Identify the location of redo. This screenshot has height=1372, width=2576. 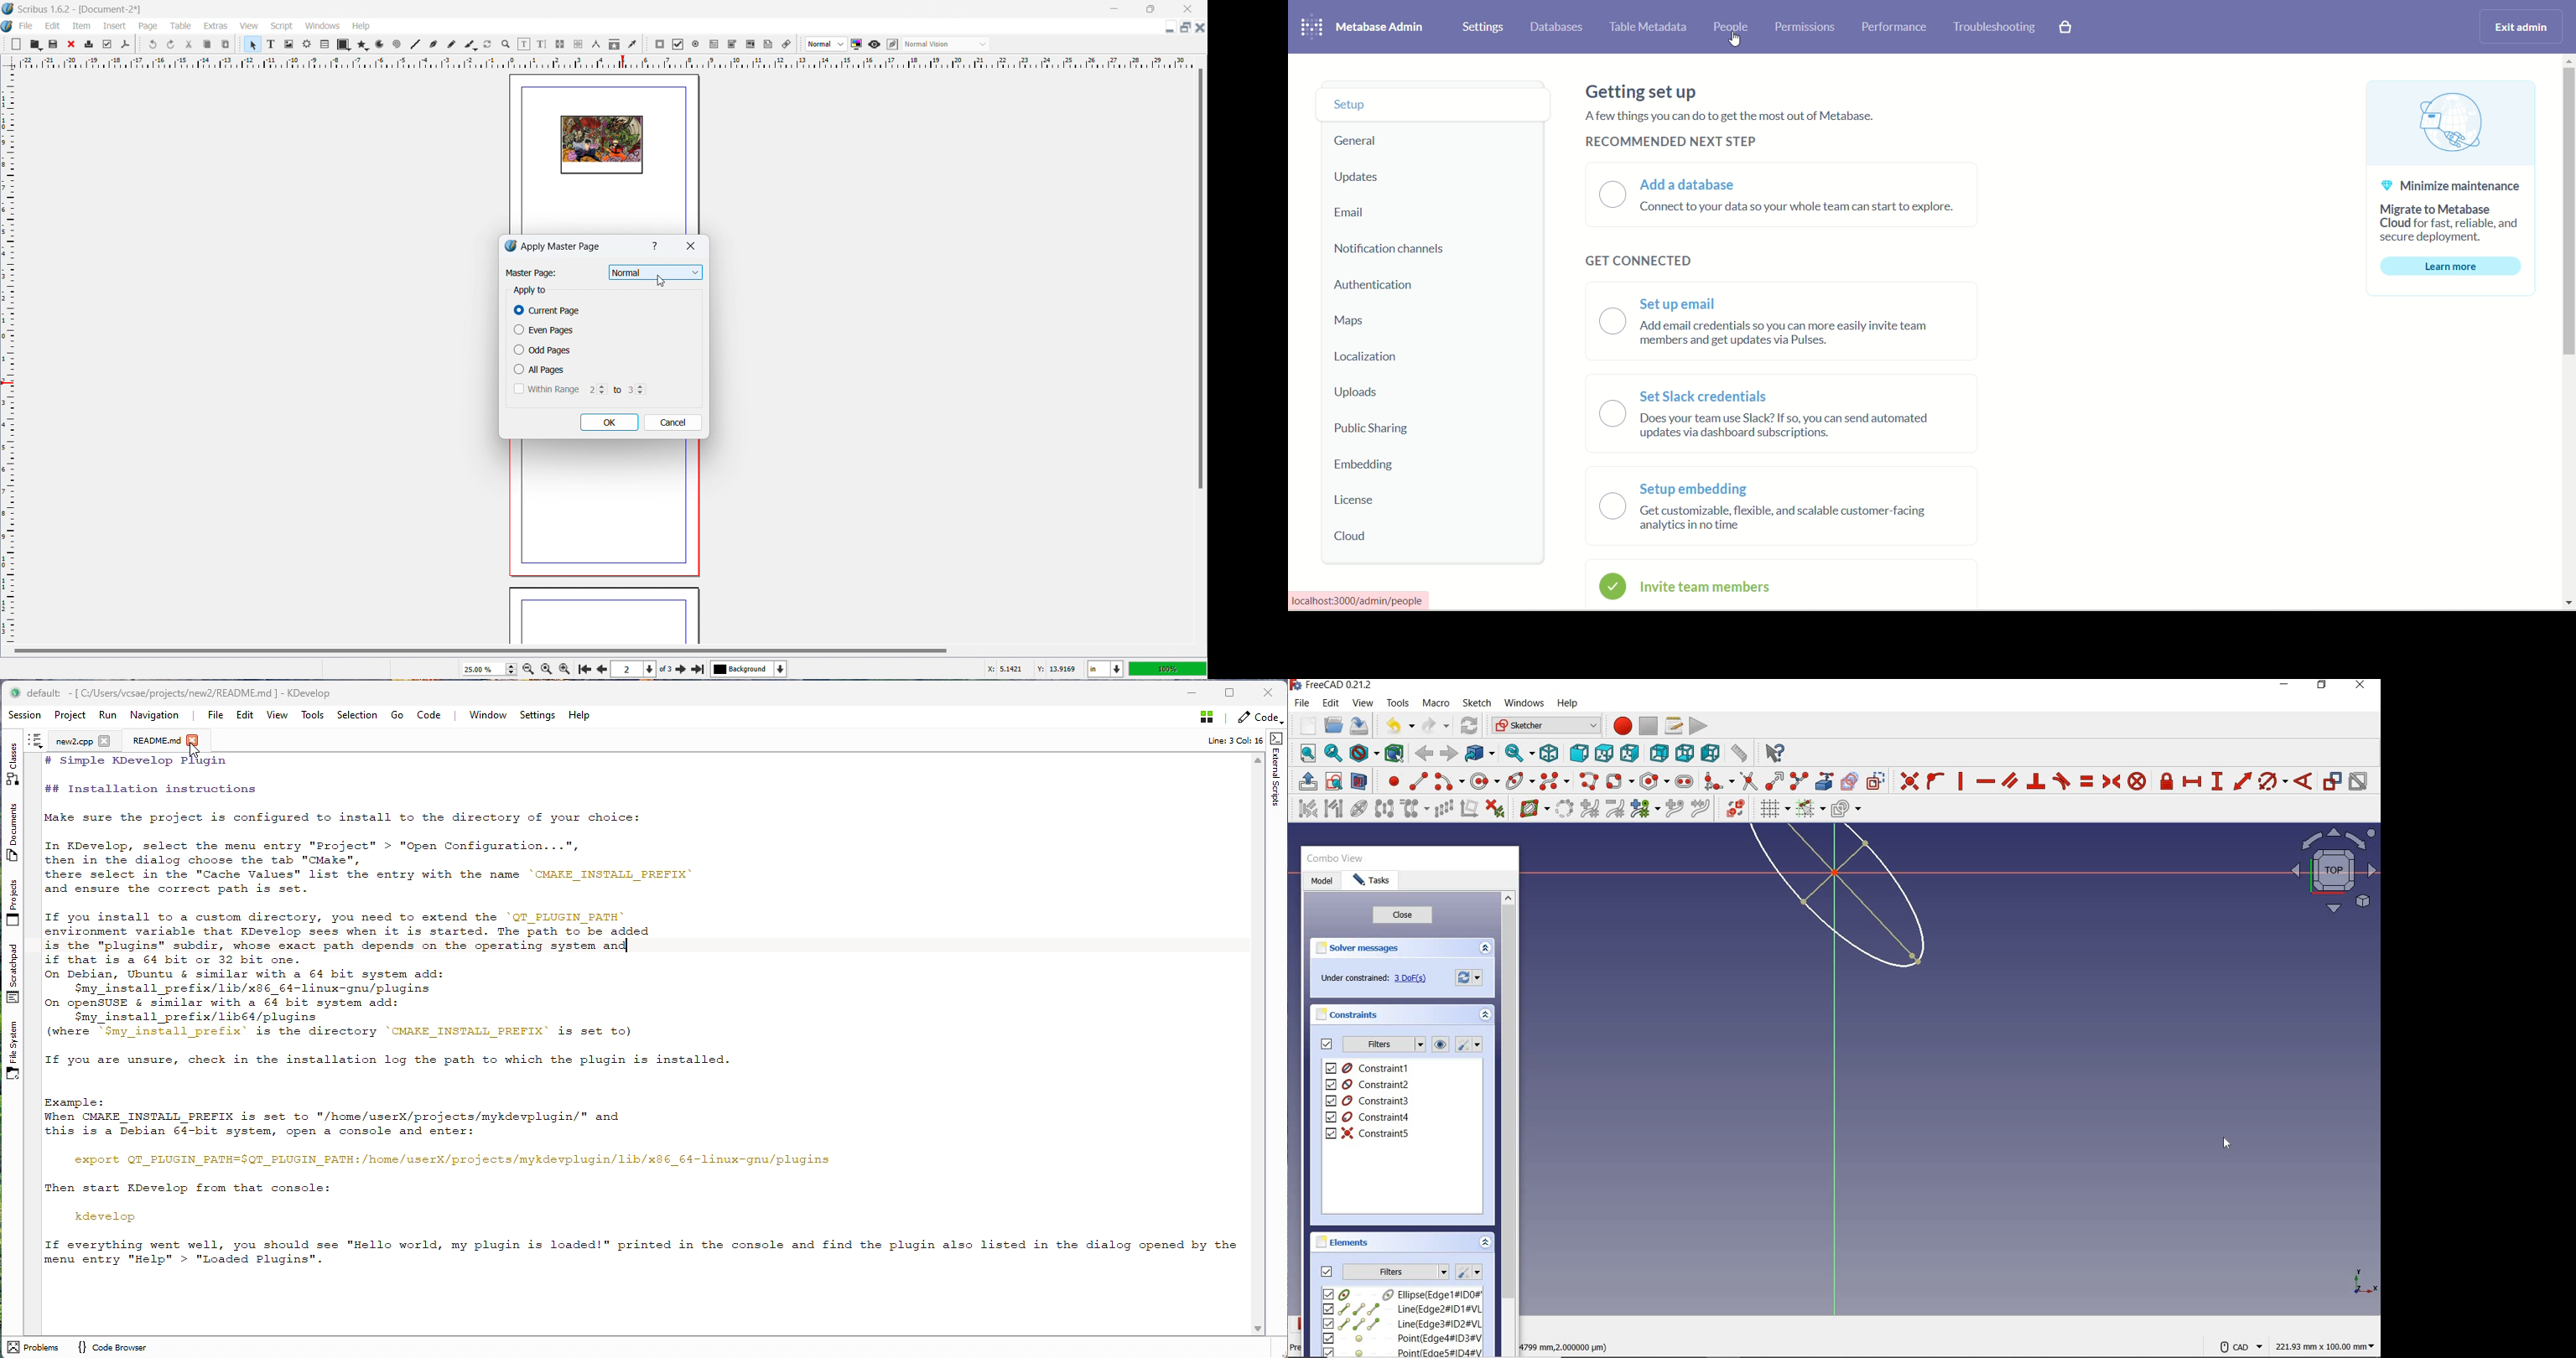
(171, 45).